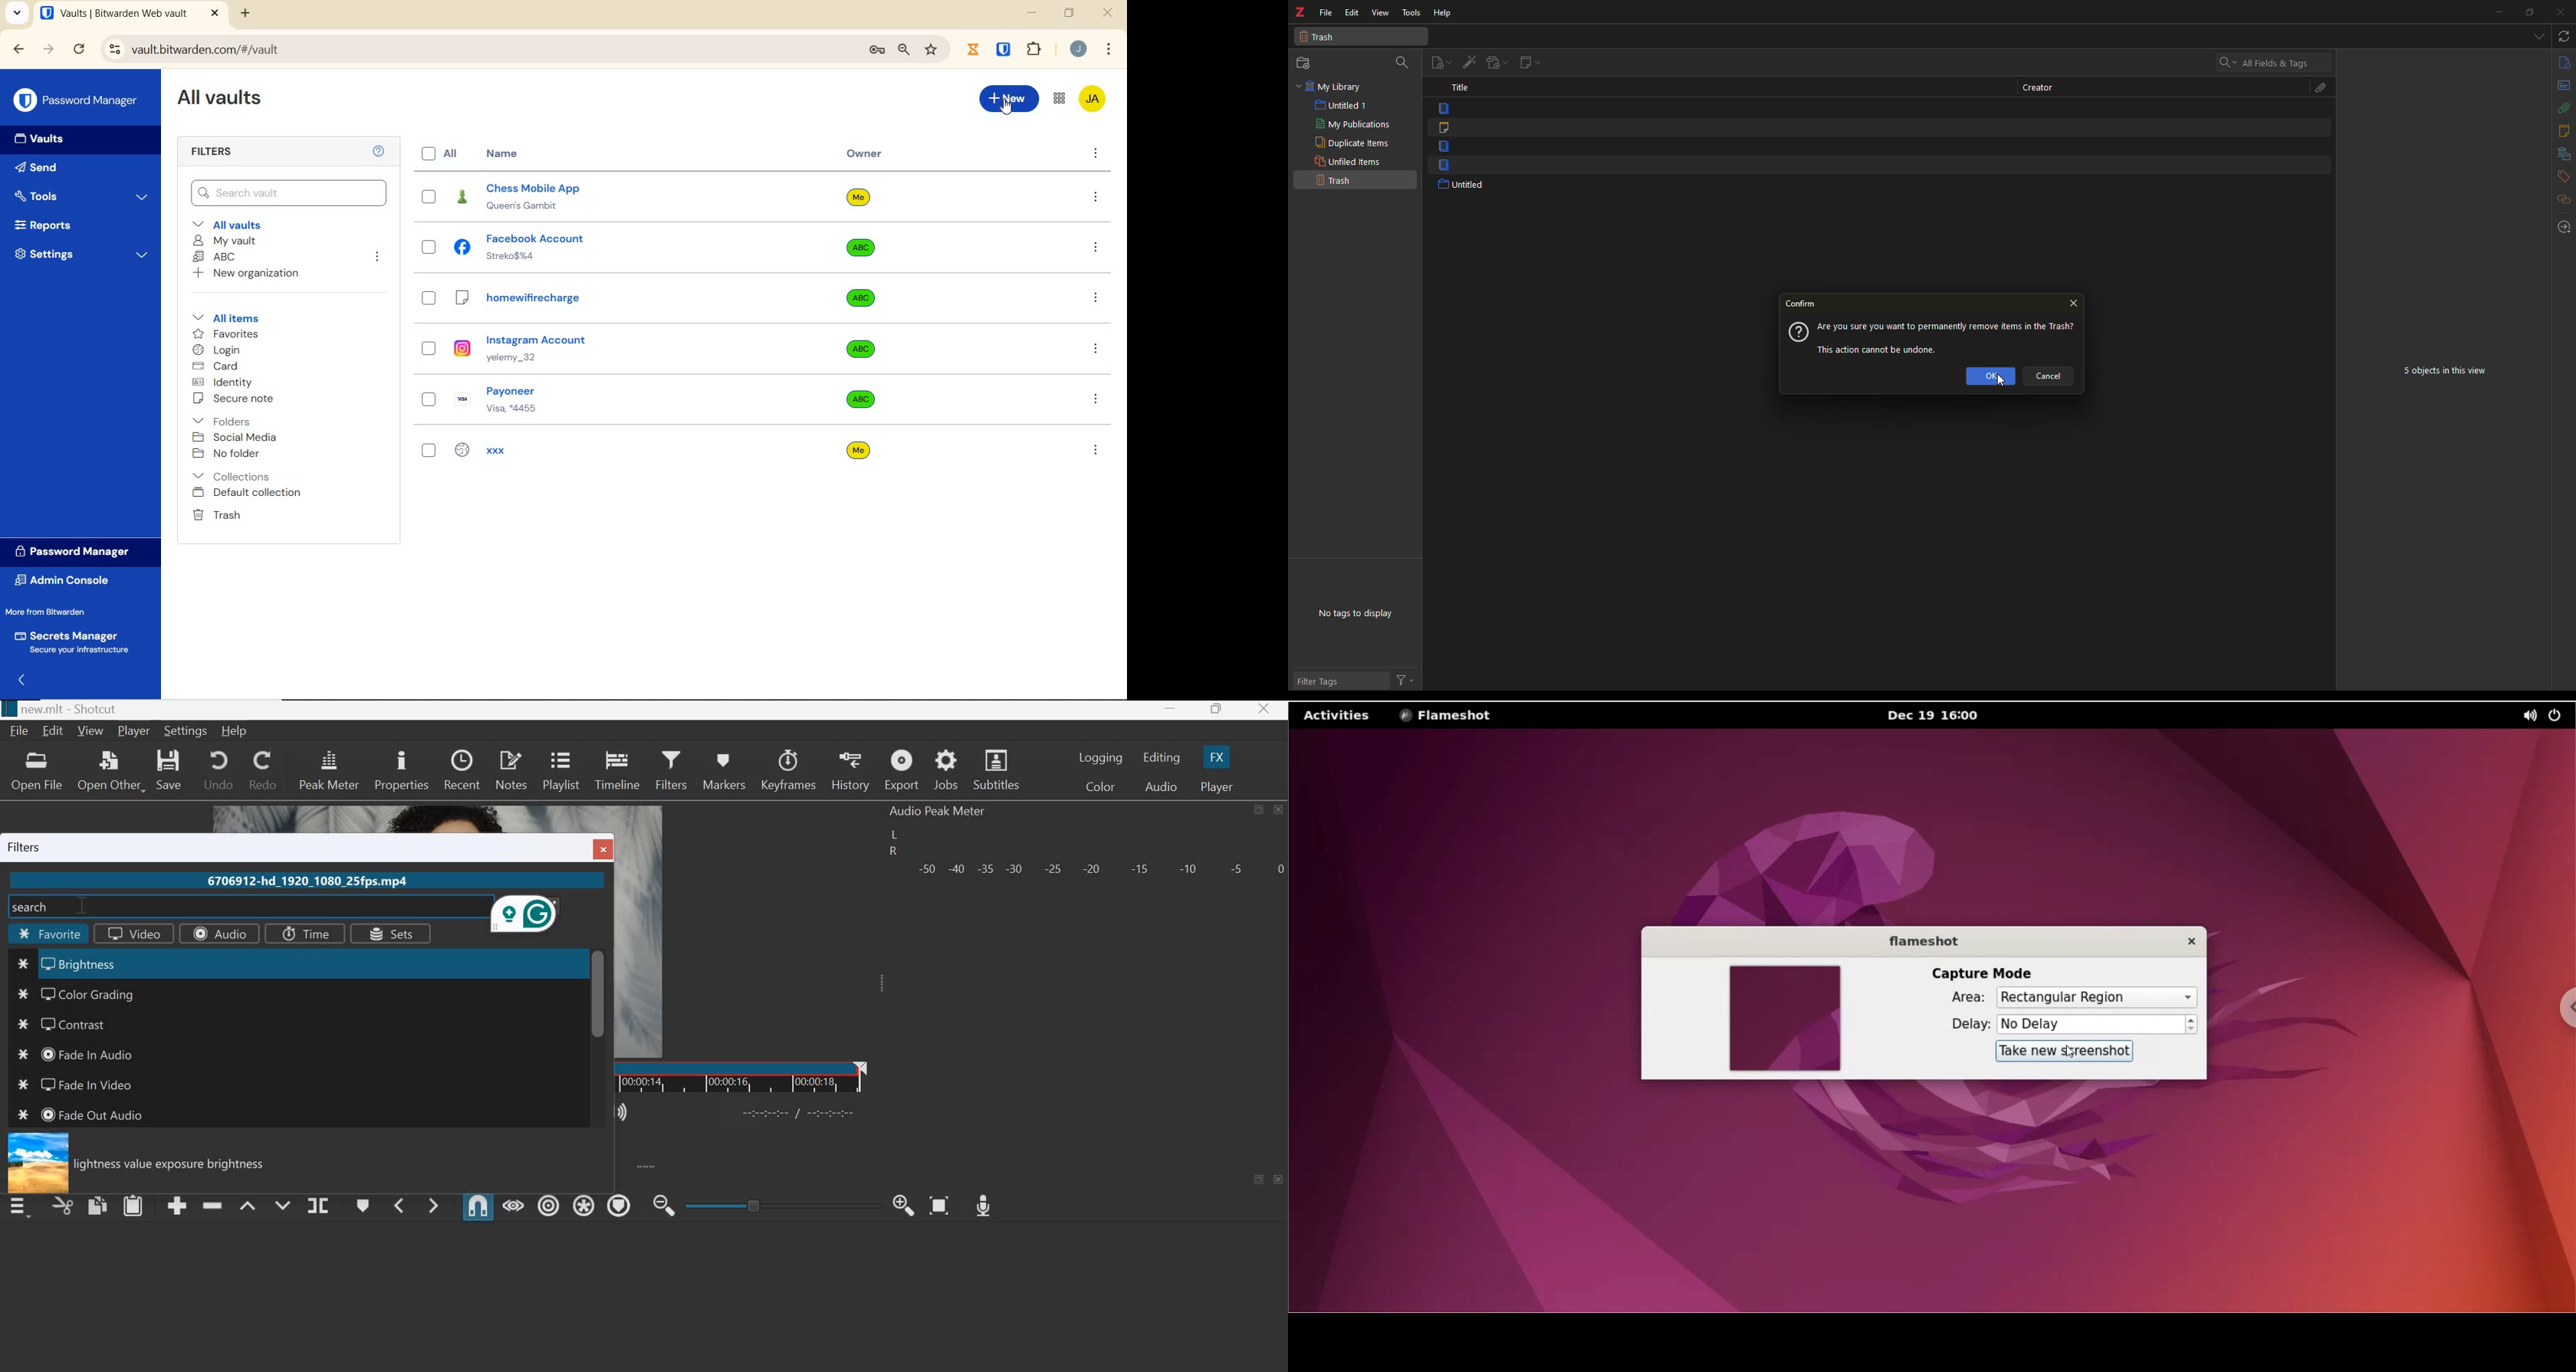  What do you see at coordinates (8, 709) in the screenshot?
I see `` at bounding box center [8, 709].